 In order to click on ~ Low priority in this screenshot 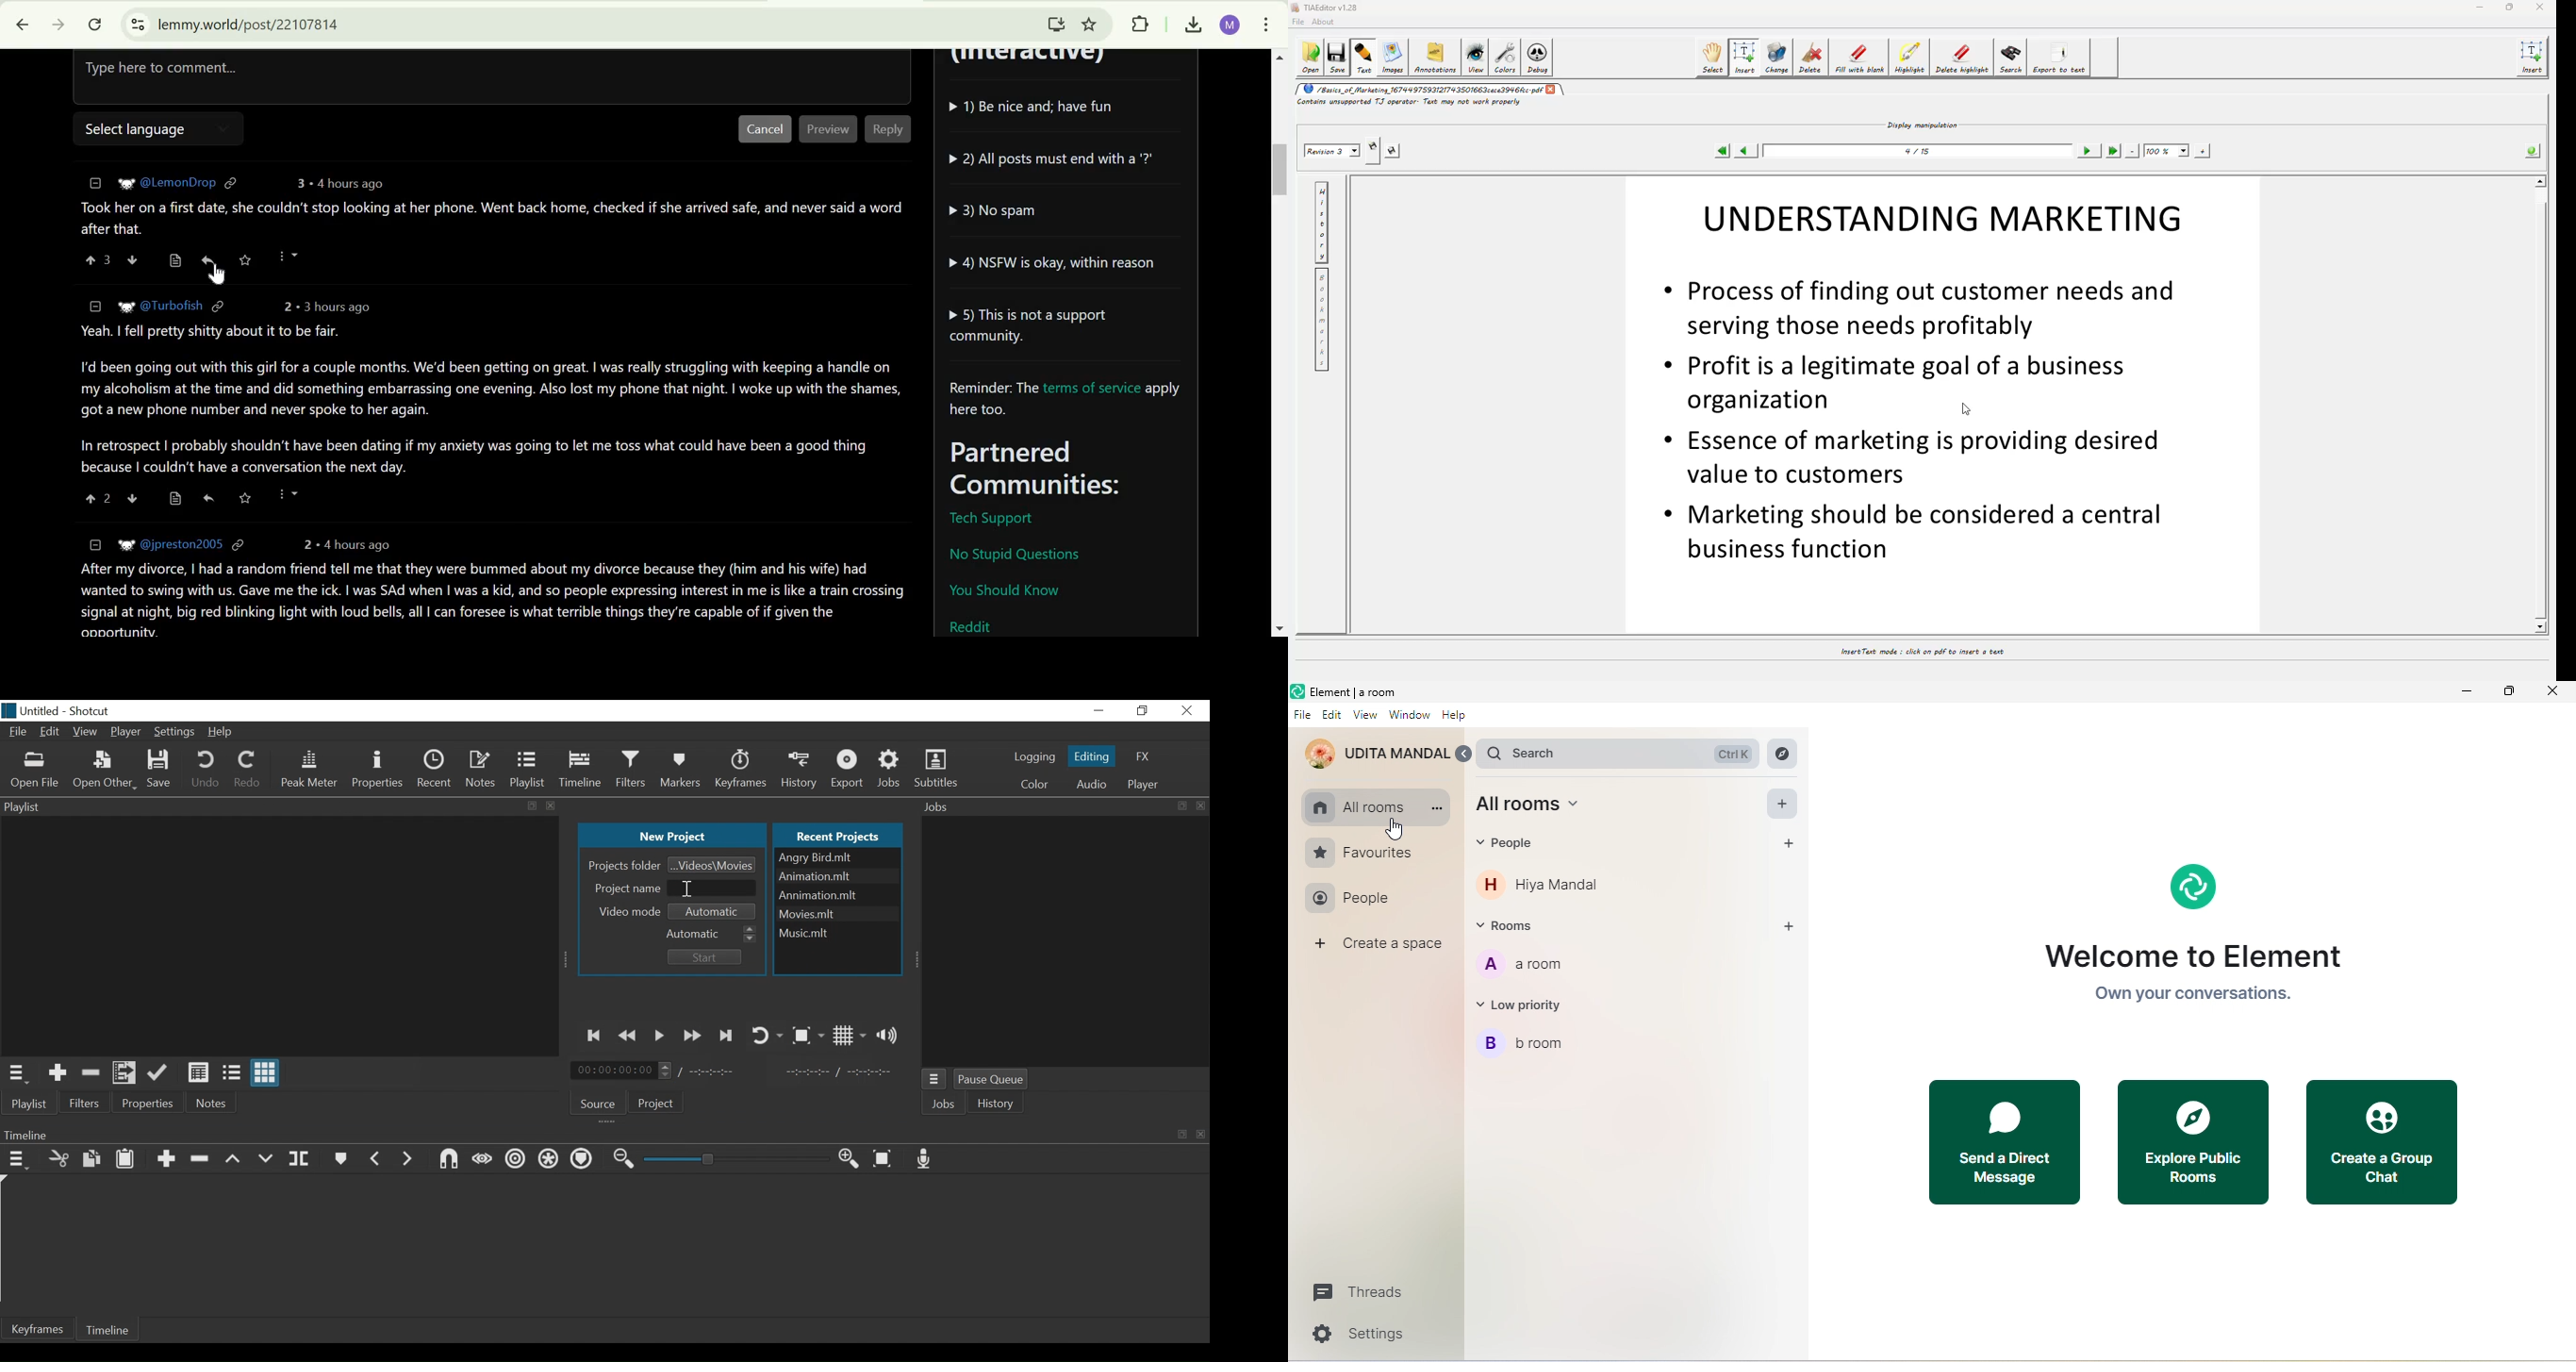, I will do `click(1532, 1007)`.